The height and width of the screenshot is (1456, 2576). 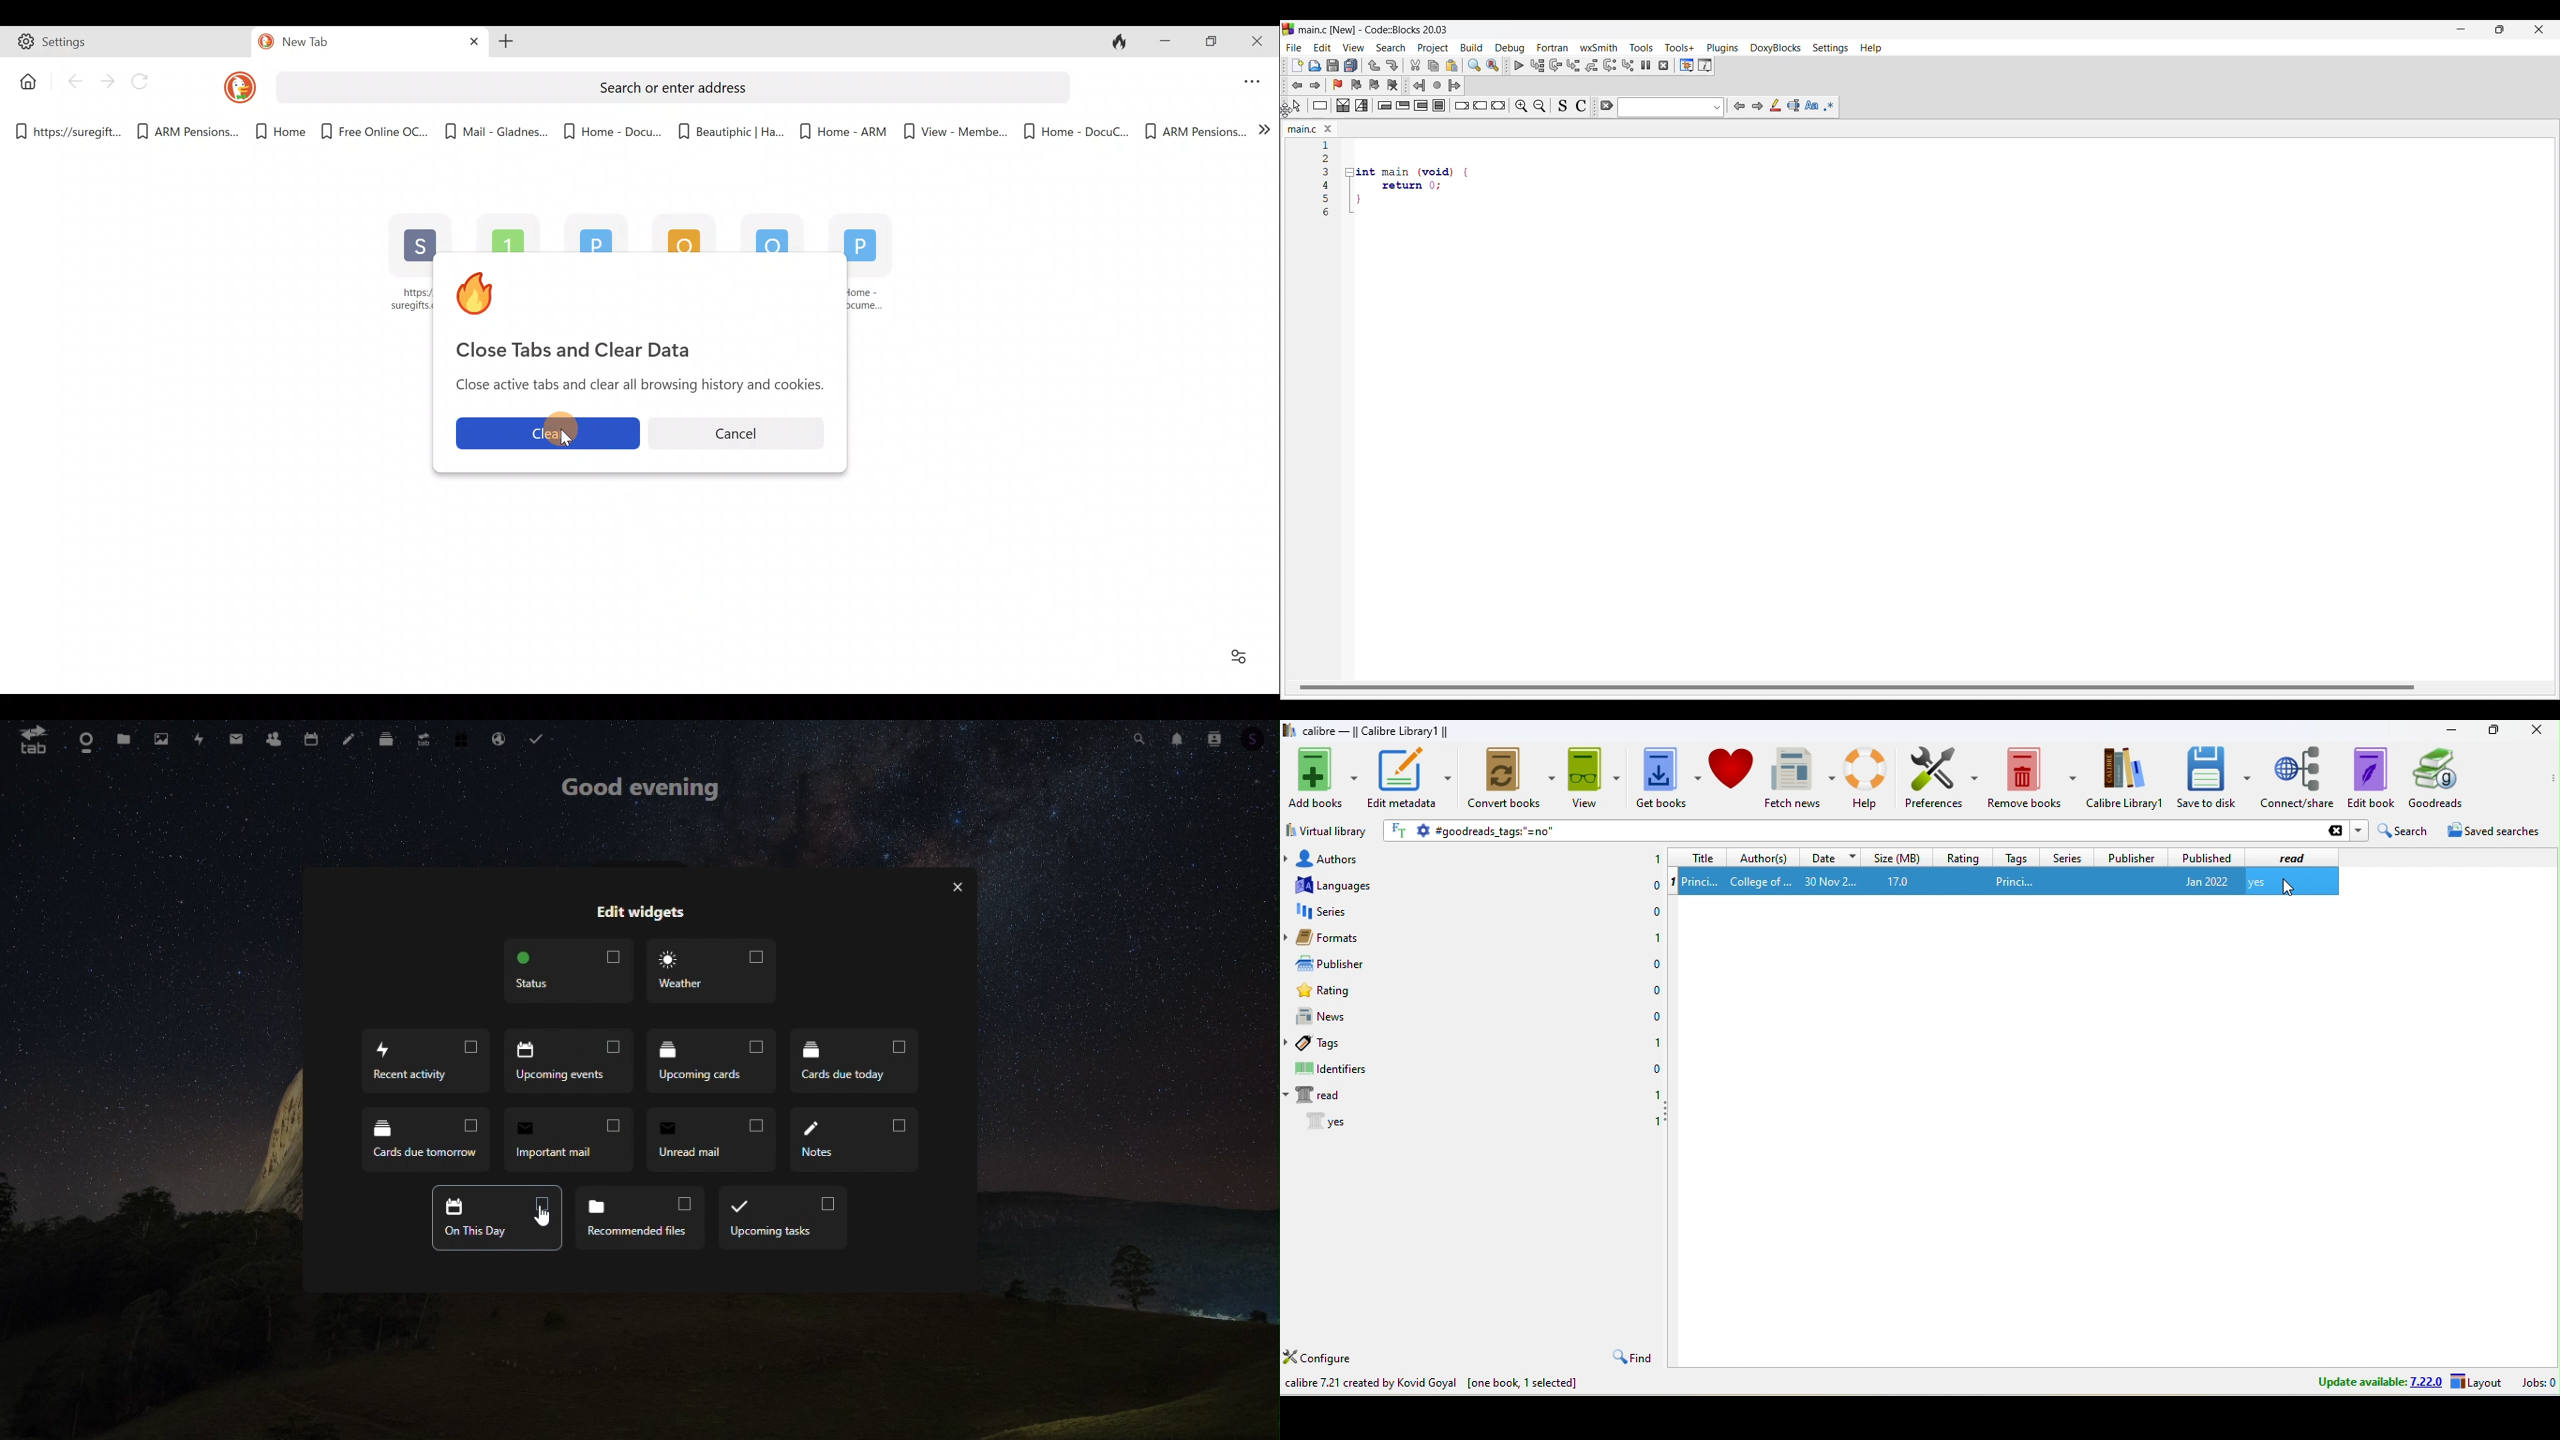 I want to click on Mail -
Gladnes..., so click(x=764, y=232).